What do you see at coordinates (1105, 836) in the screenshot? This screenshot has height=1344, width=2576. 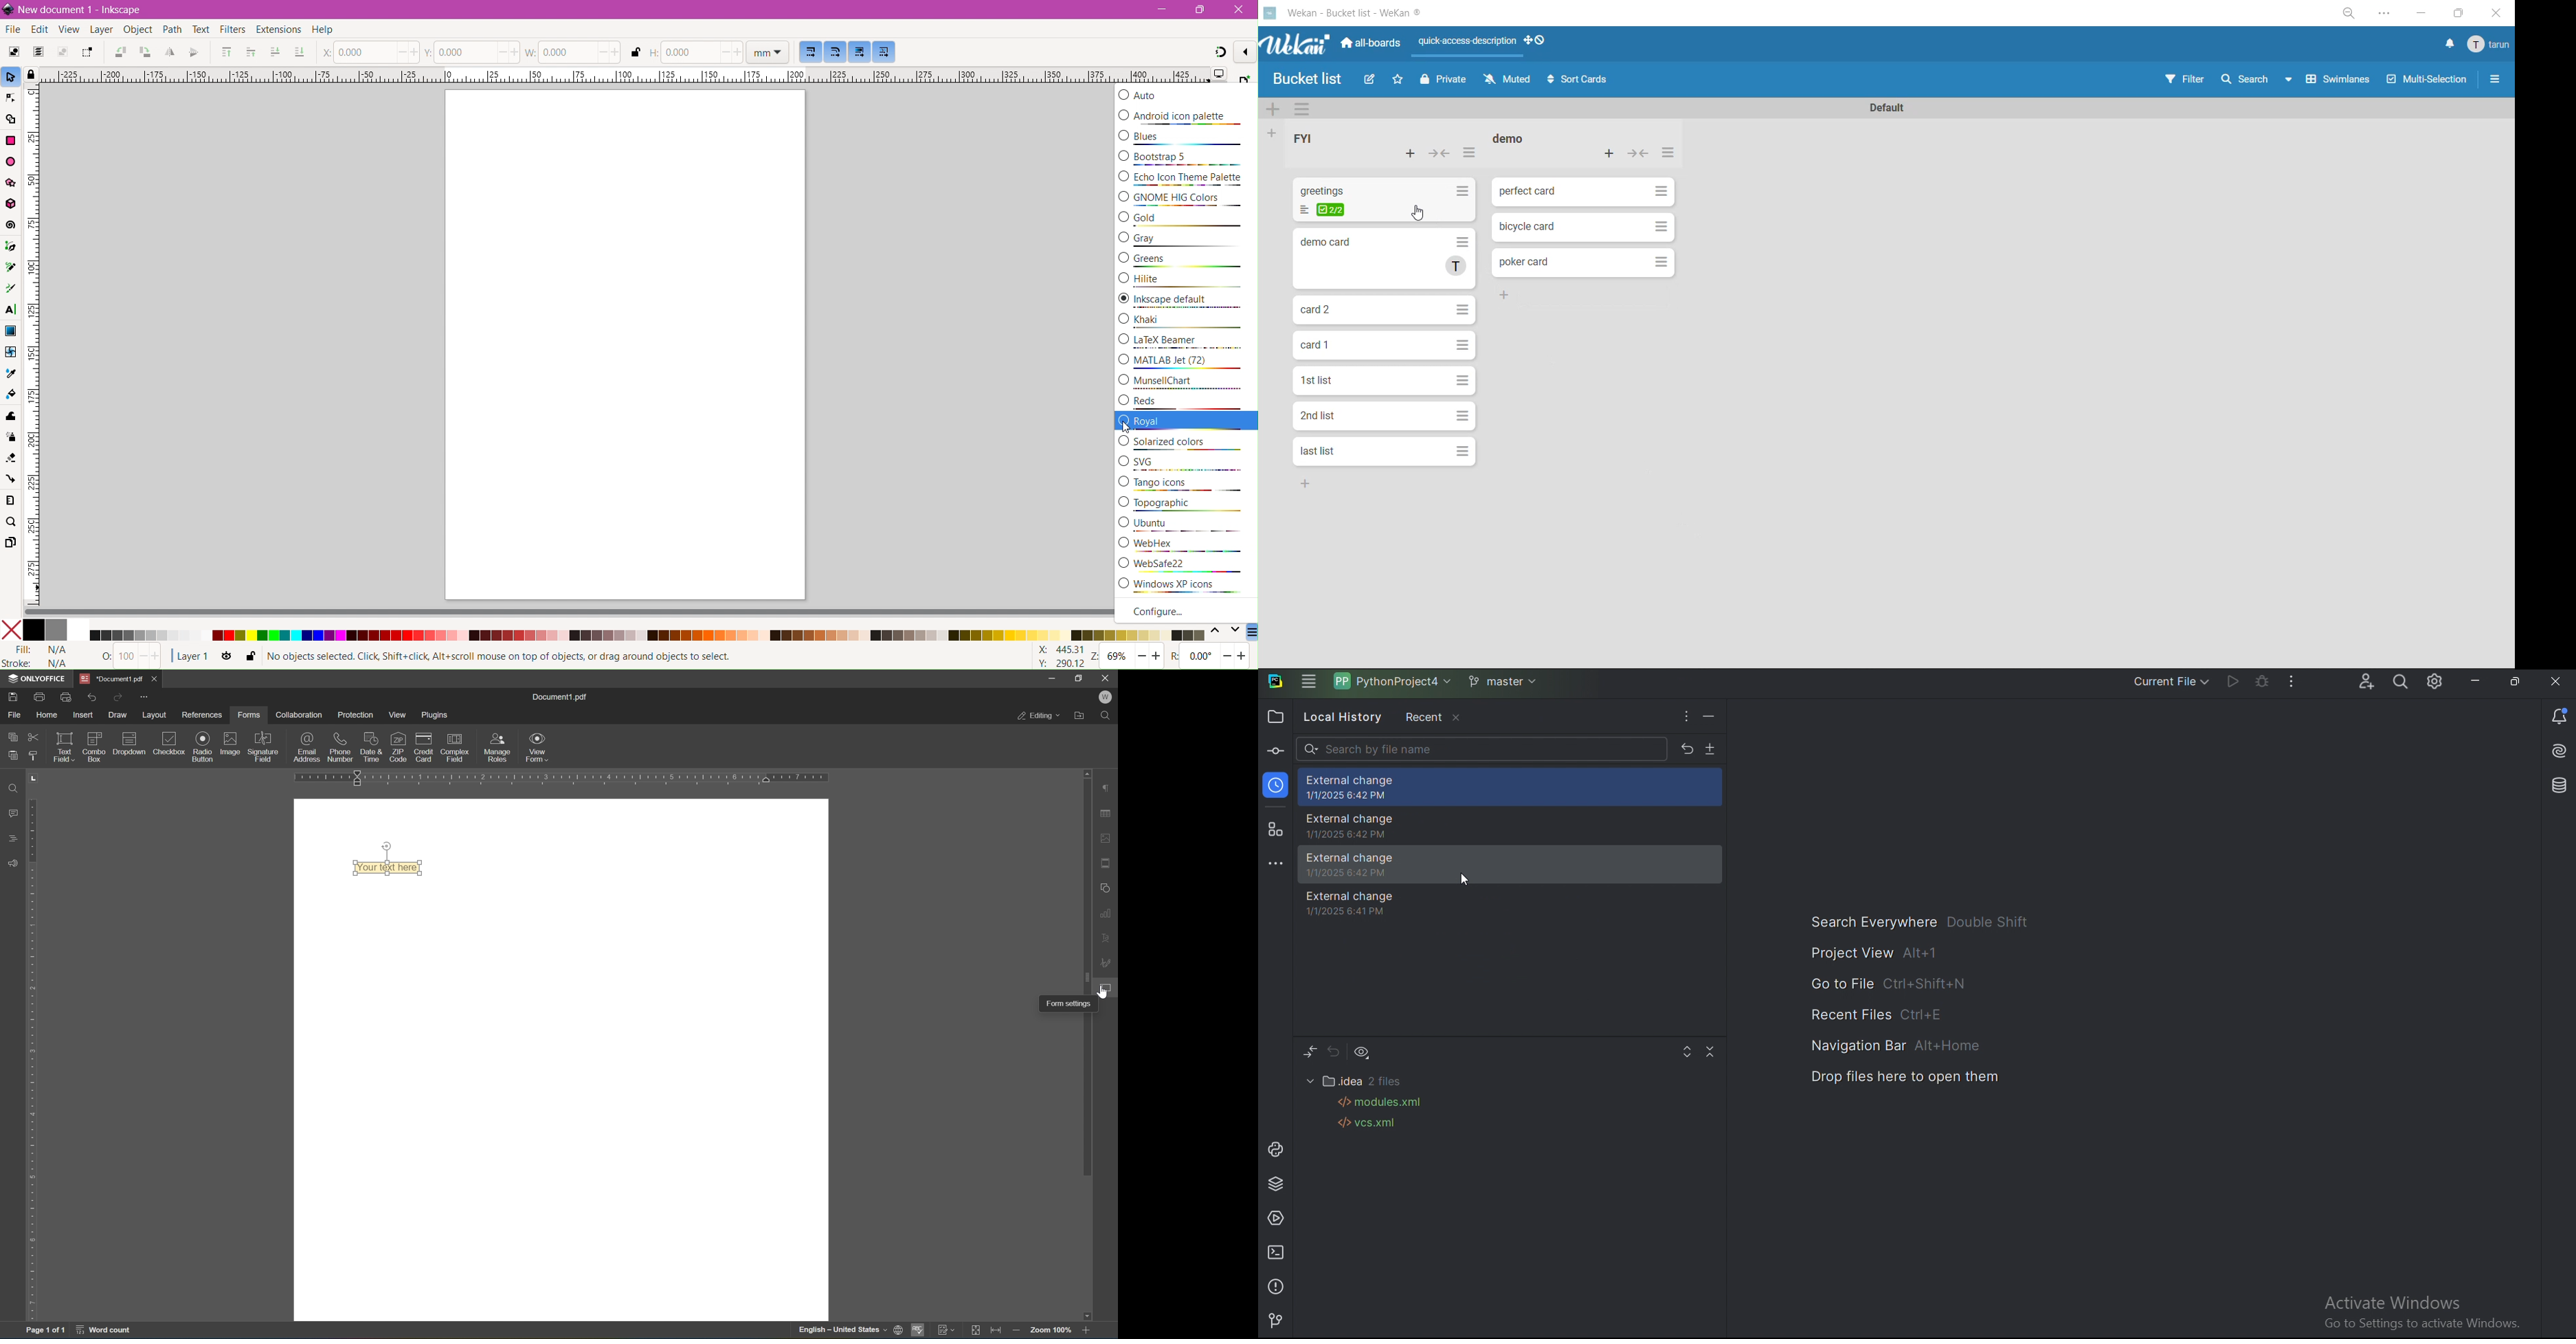 I see `image settings` at bounding box center [1105, 836].